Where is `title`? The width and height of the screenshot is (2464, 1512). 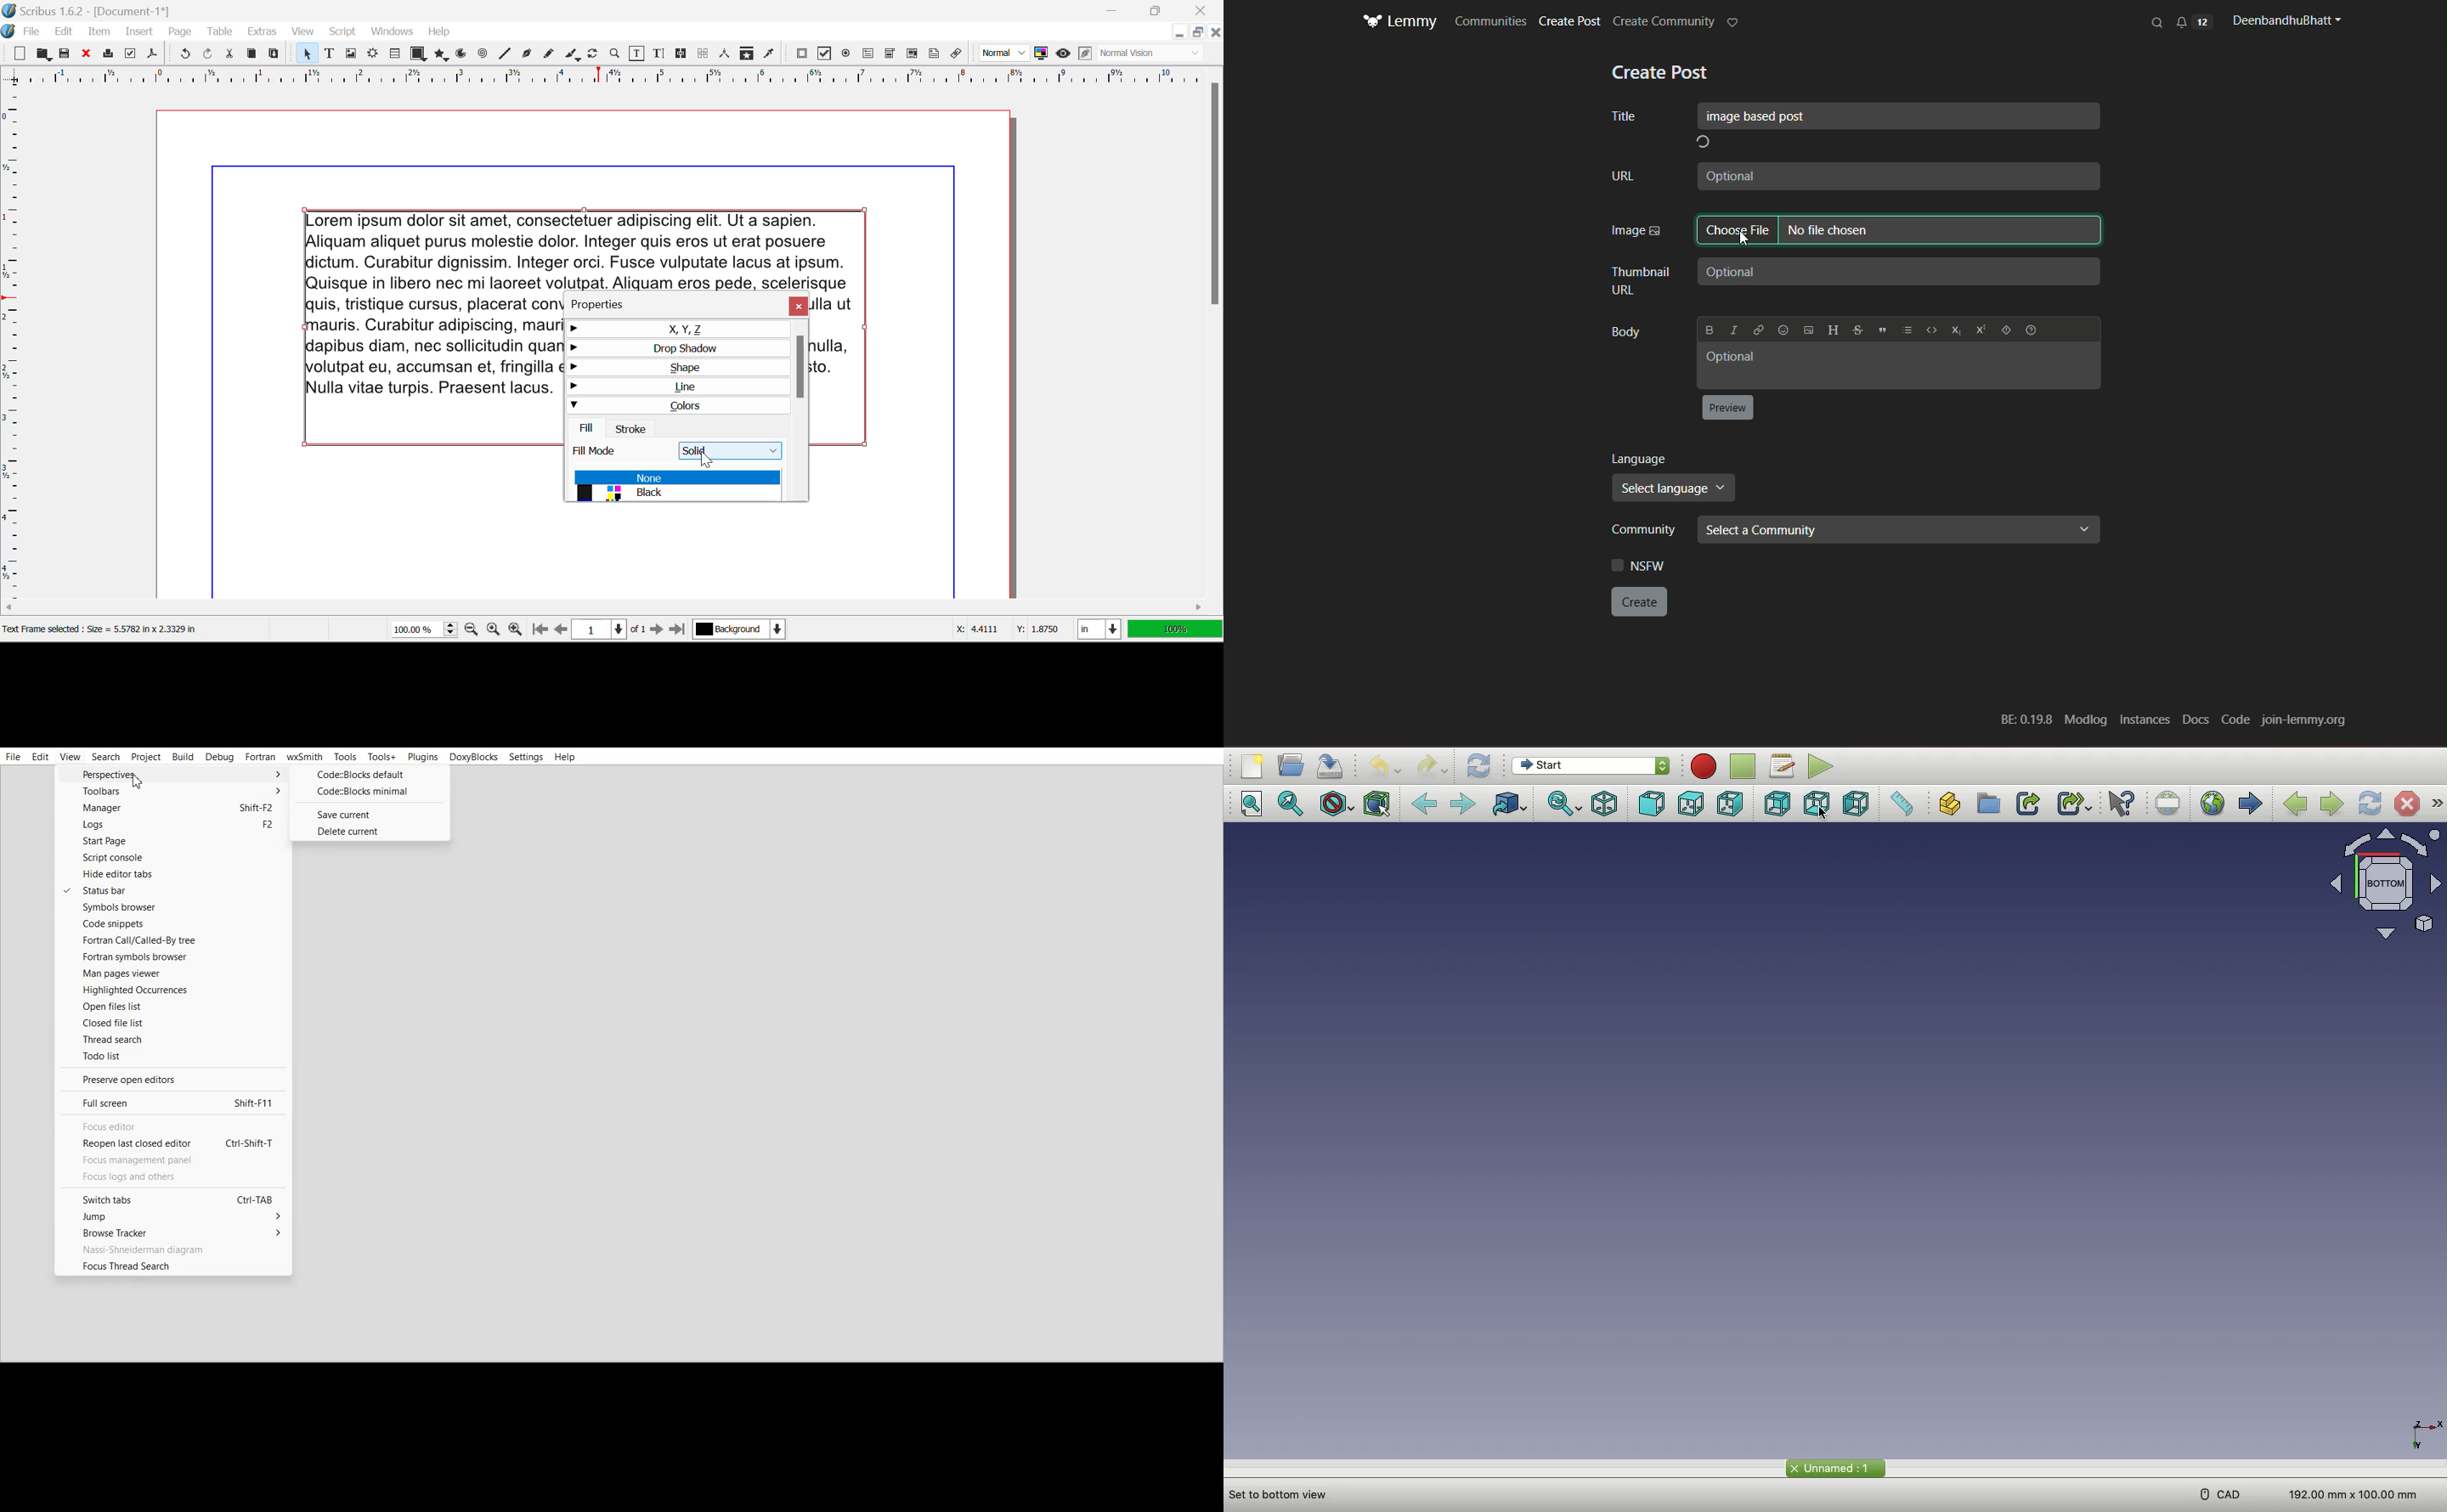 title is located at coordinates (1624, 118).